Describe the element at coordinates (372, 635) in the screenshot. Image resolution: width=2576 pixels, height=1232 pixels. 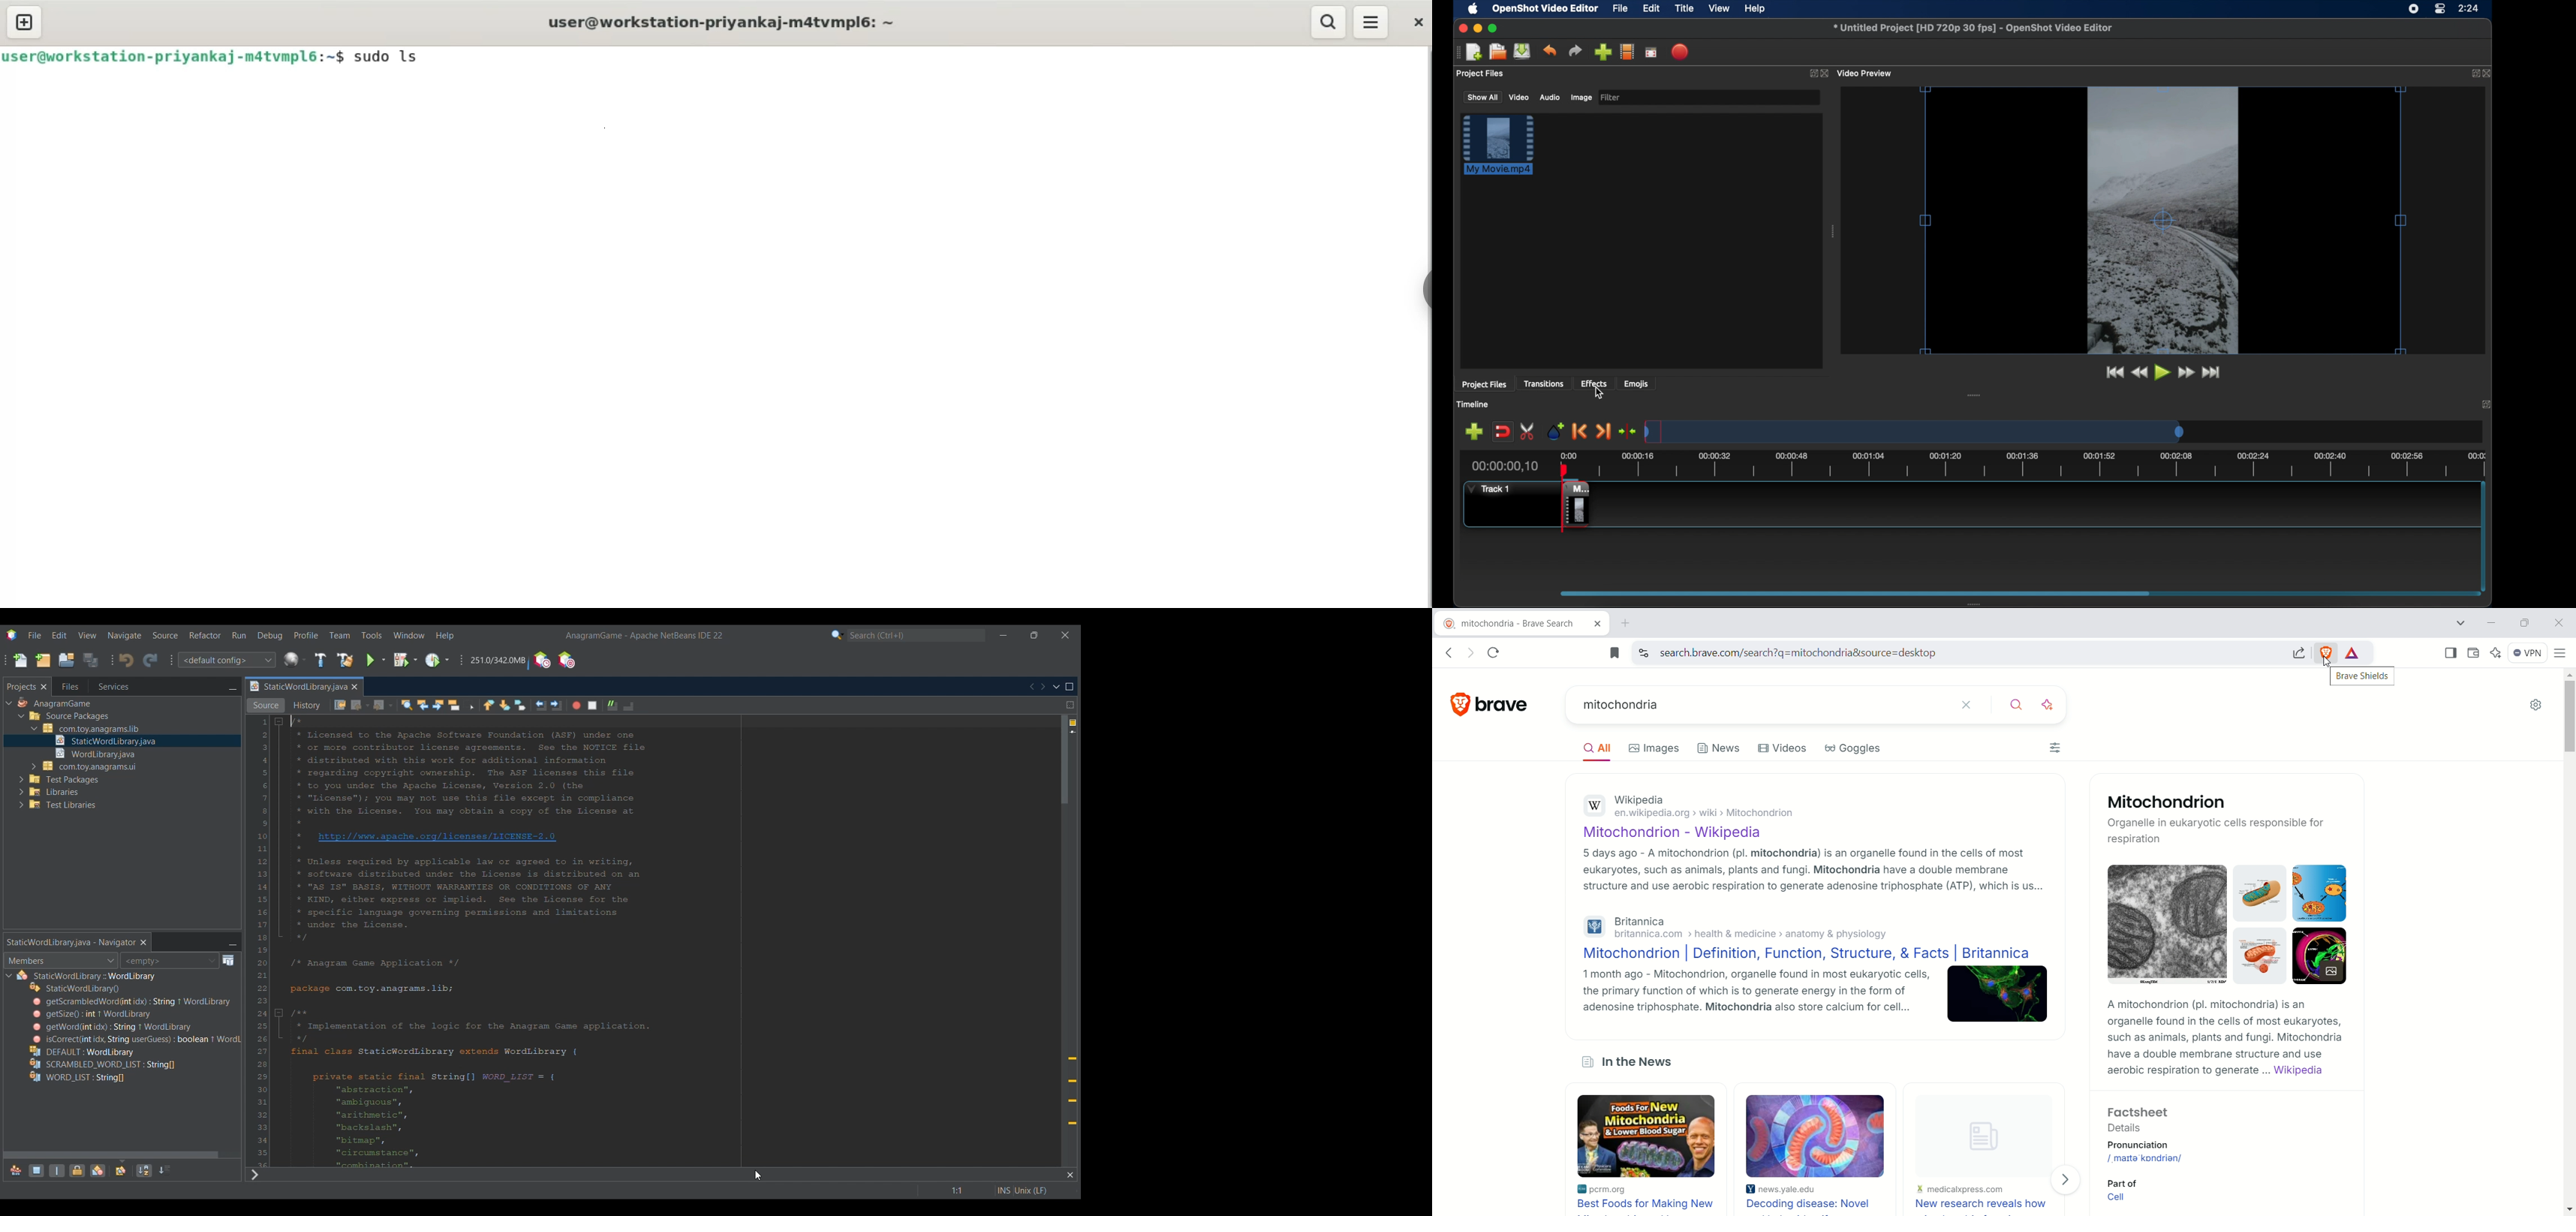
I see `Tools menu` at that location.